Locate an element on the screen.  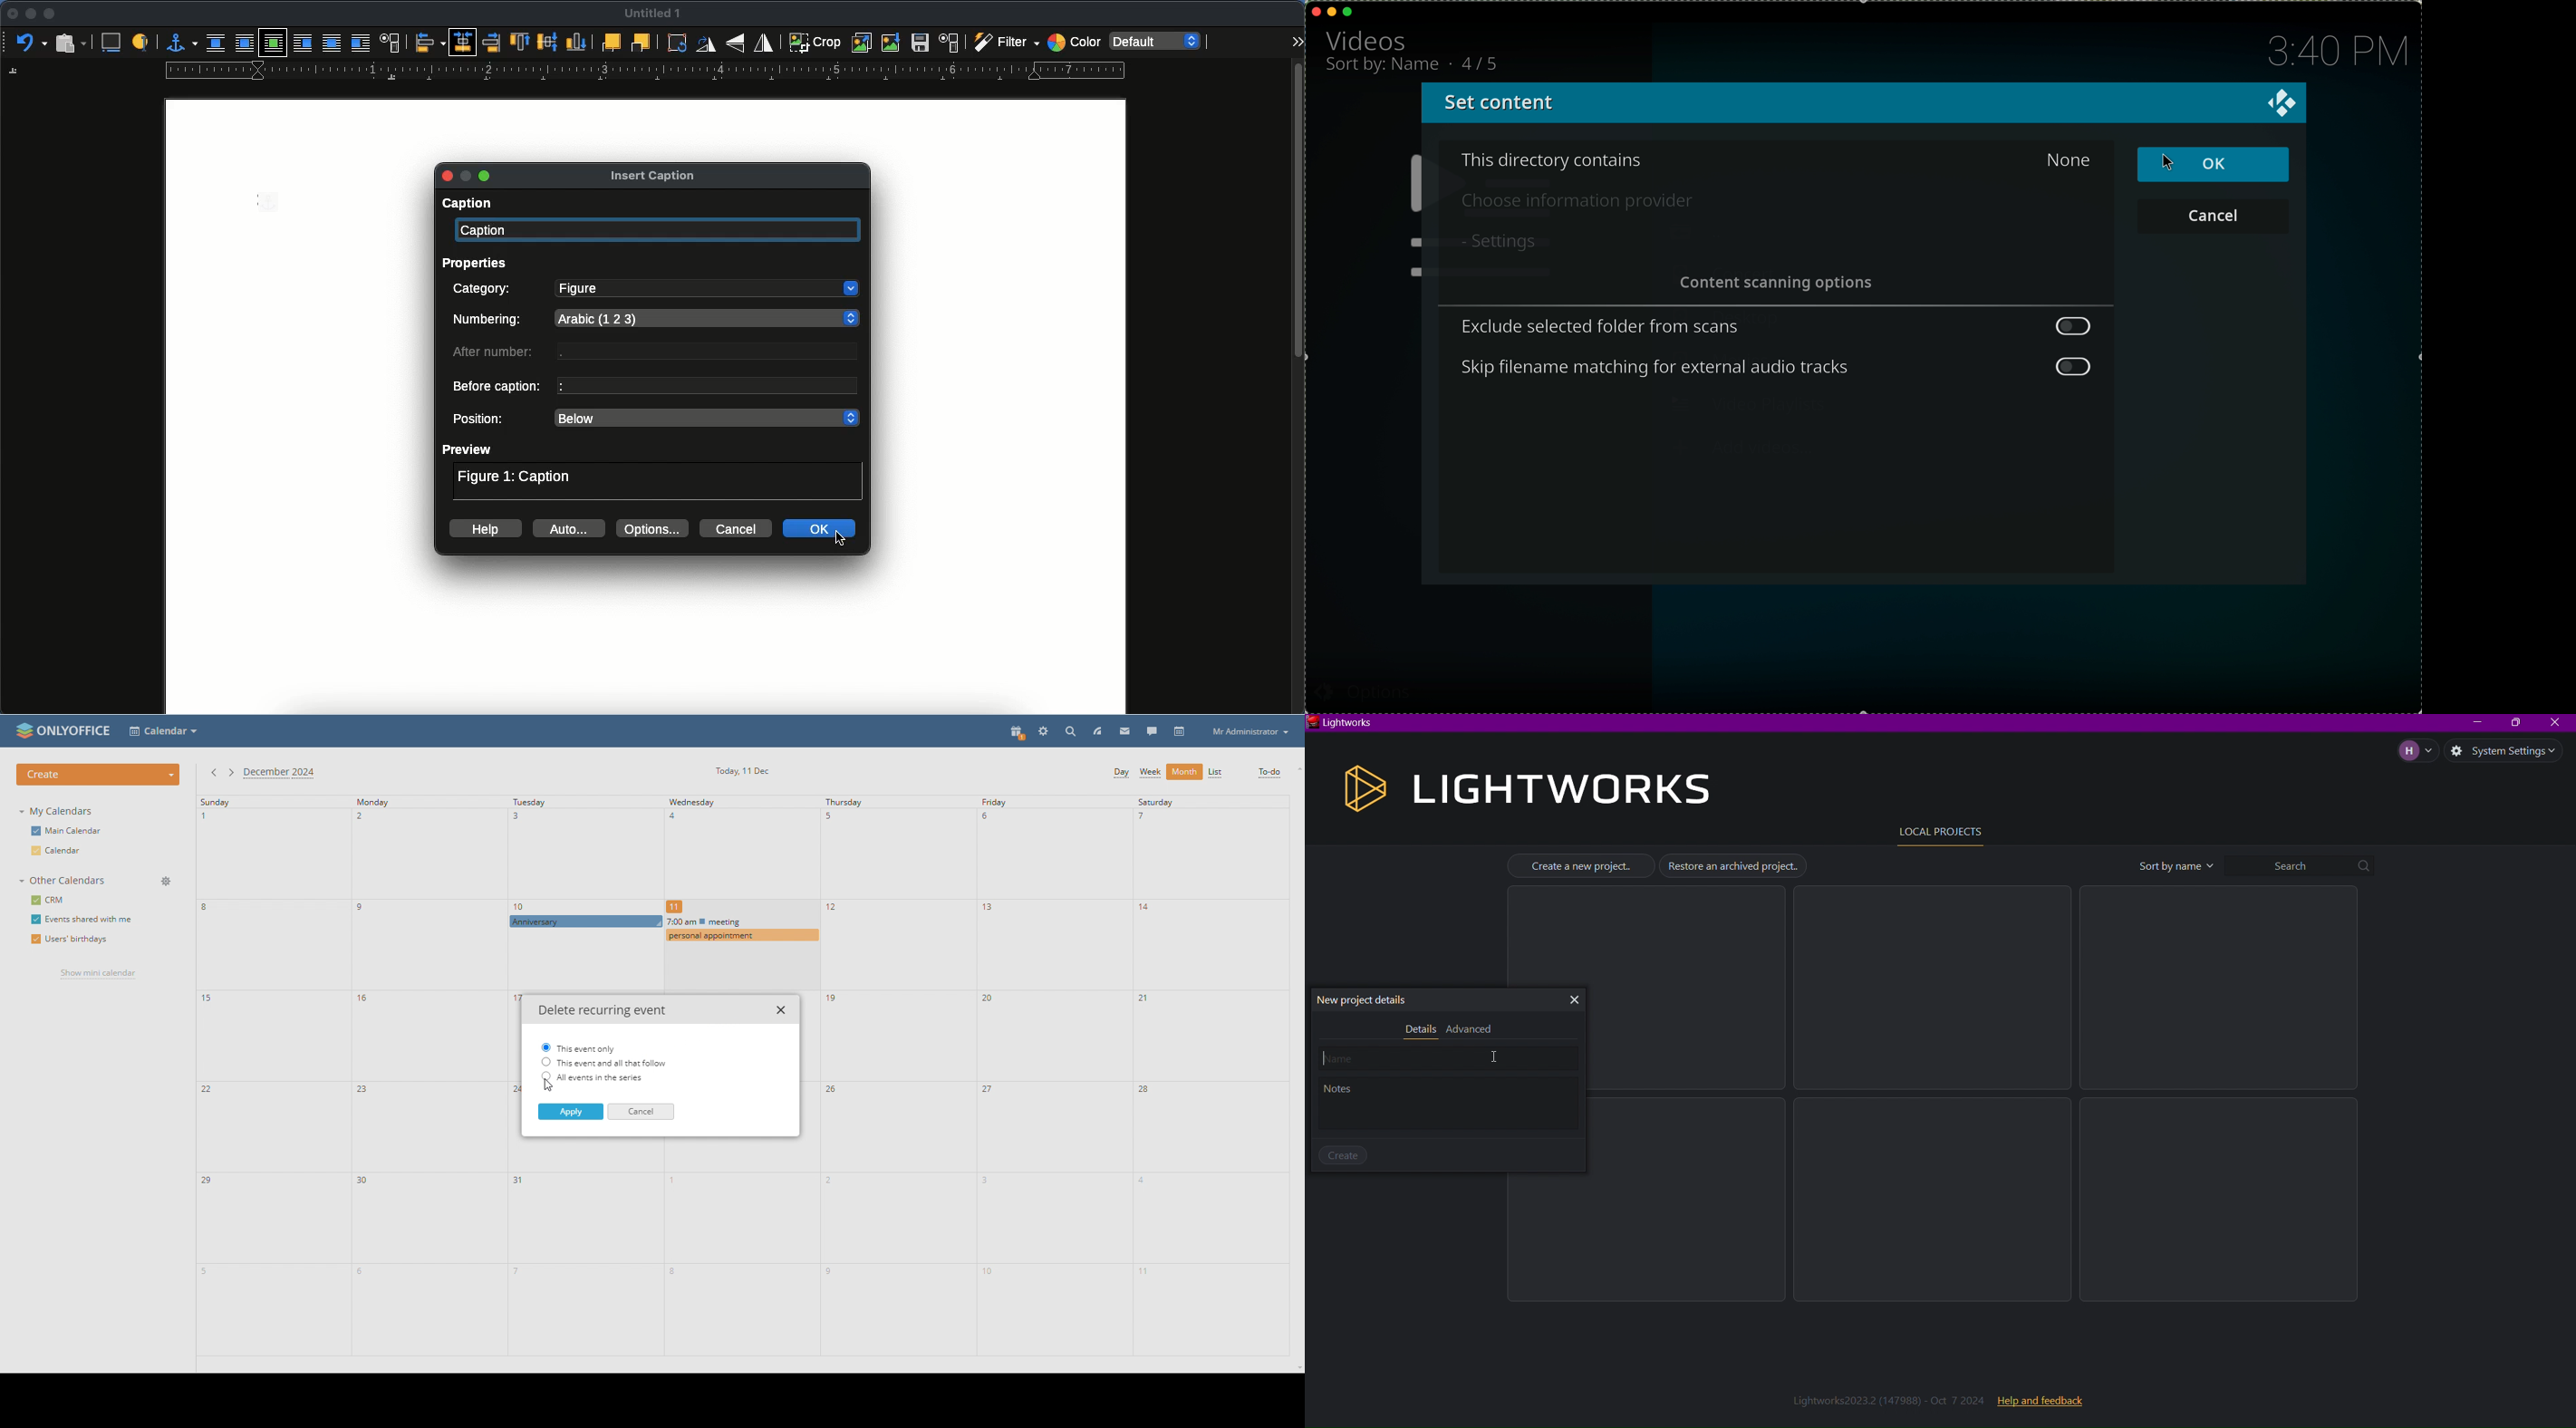
exclude selected folder from scans option is located at coordinates (1775, 326).